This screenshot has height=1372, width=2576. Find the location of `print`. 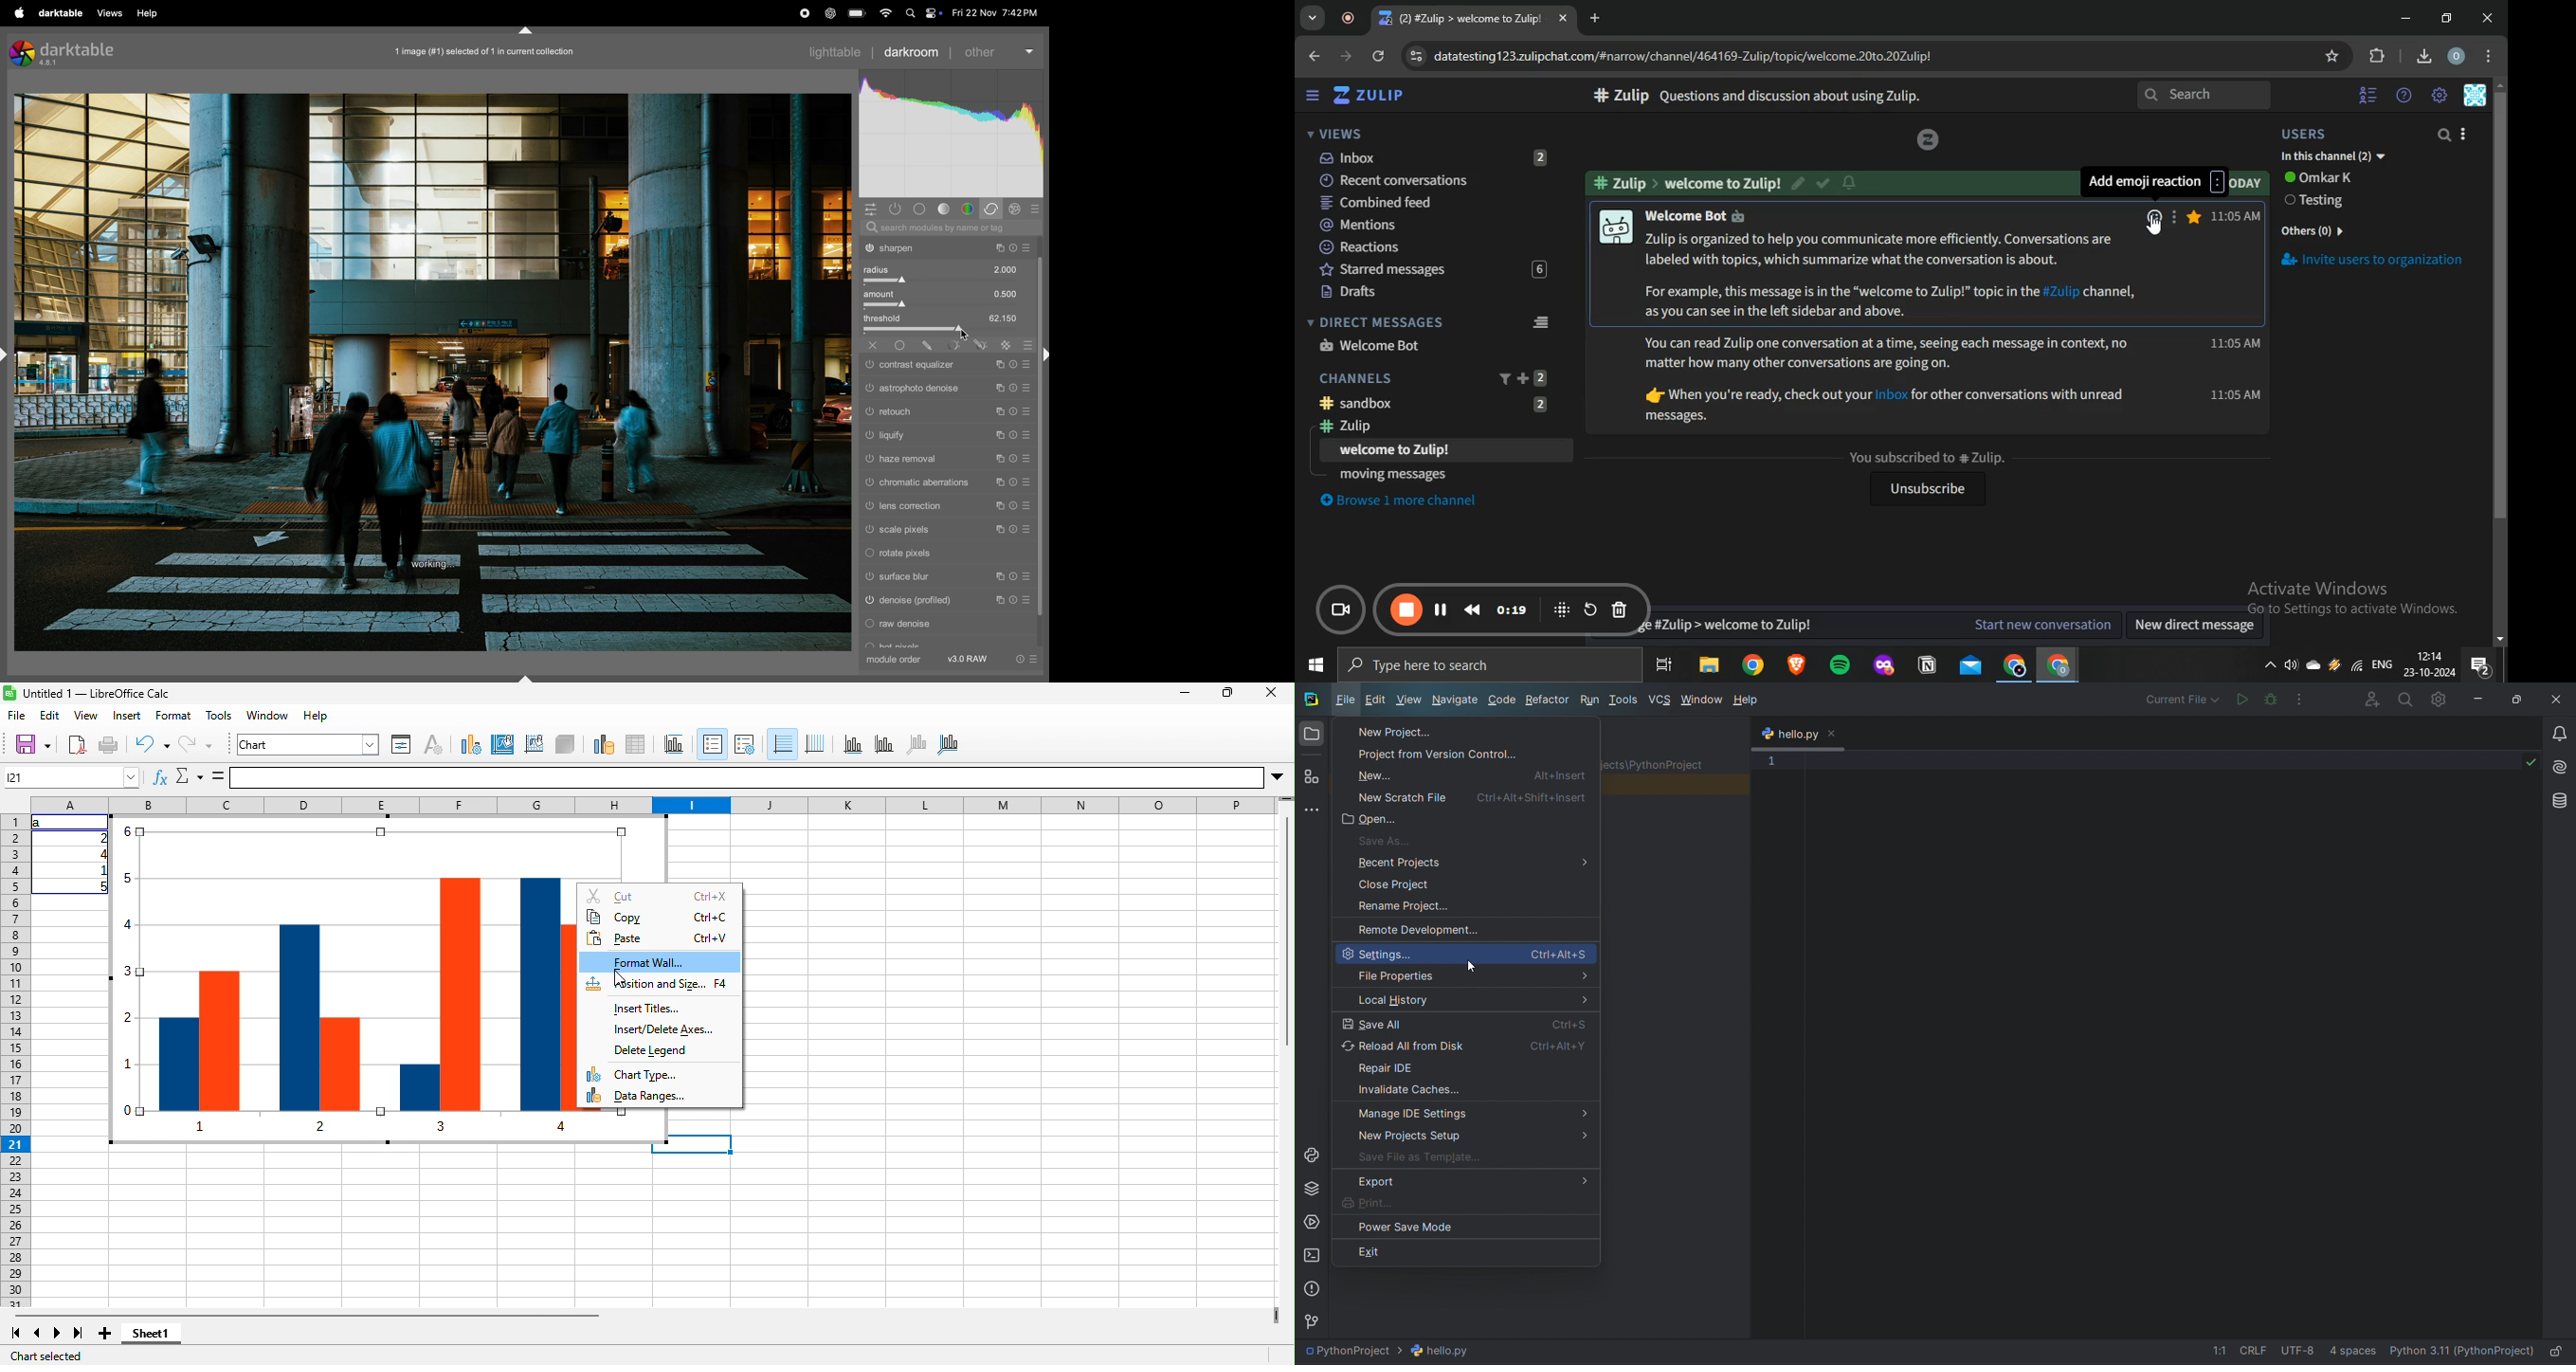

print is located at coordinates (108, 745).